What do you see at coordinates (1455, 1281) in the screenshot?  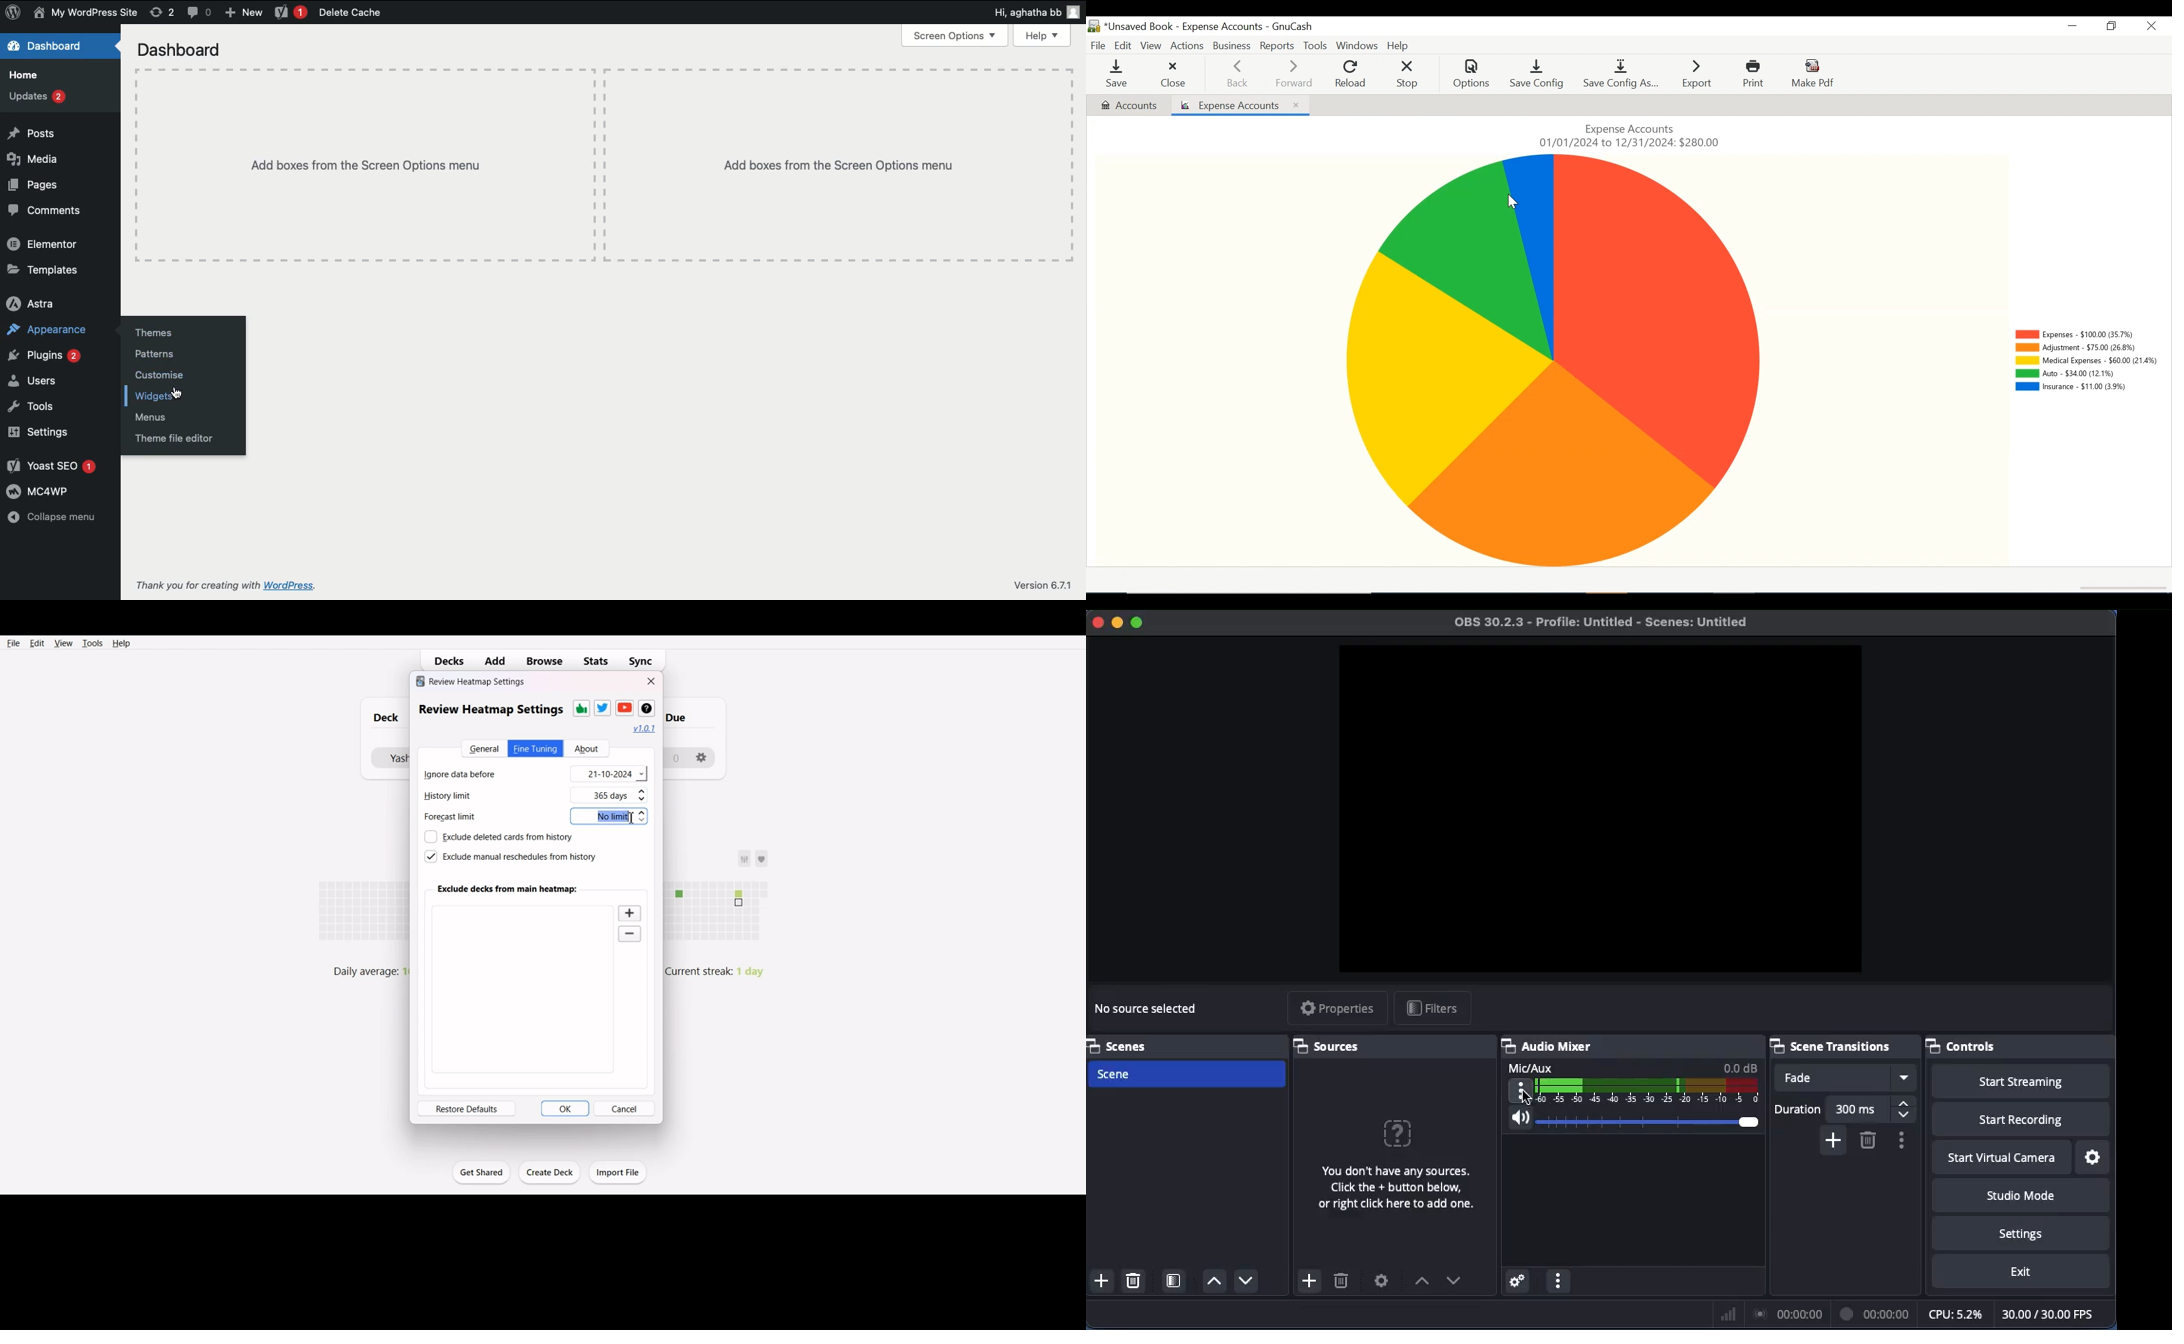 I see `Move down` at bounding box center [1455, 1281].